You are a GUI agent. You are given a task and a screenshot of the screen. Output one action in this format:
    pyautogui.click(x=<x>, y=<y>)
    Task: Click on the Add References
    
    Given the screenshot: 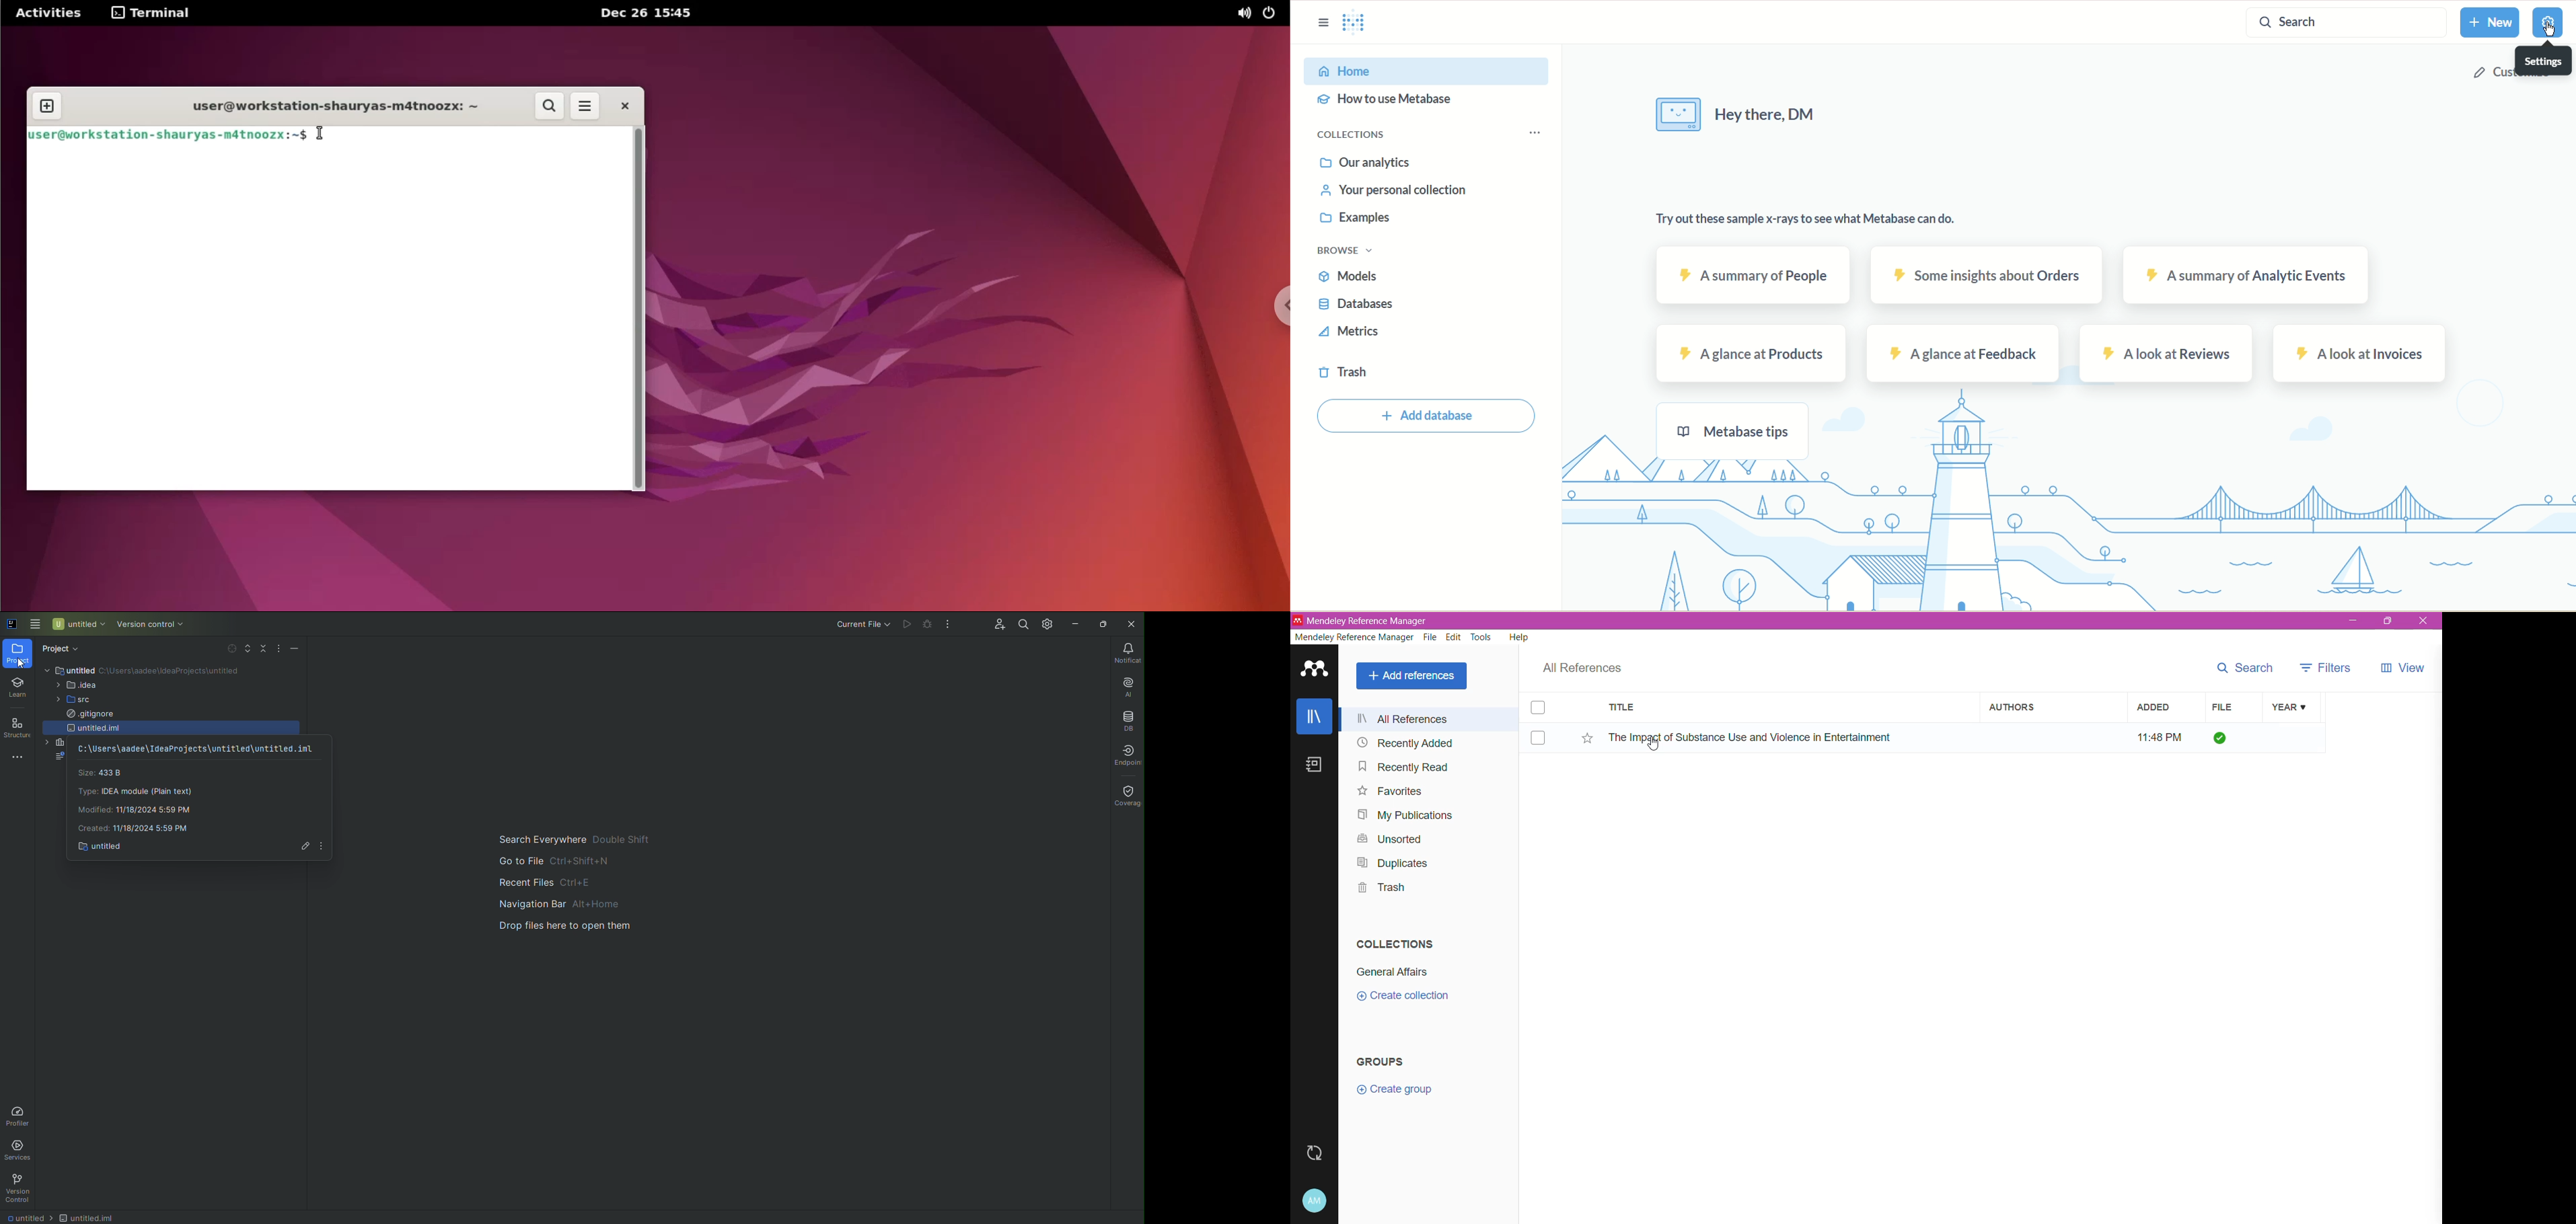 What is the action you would take?
    pyautogui.click(x=1412, y=676)
    